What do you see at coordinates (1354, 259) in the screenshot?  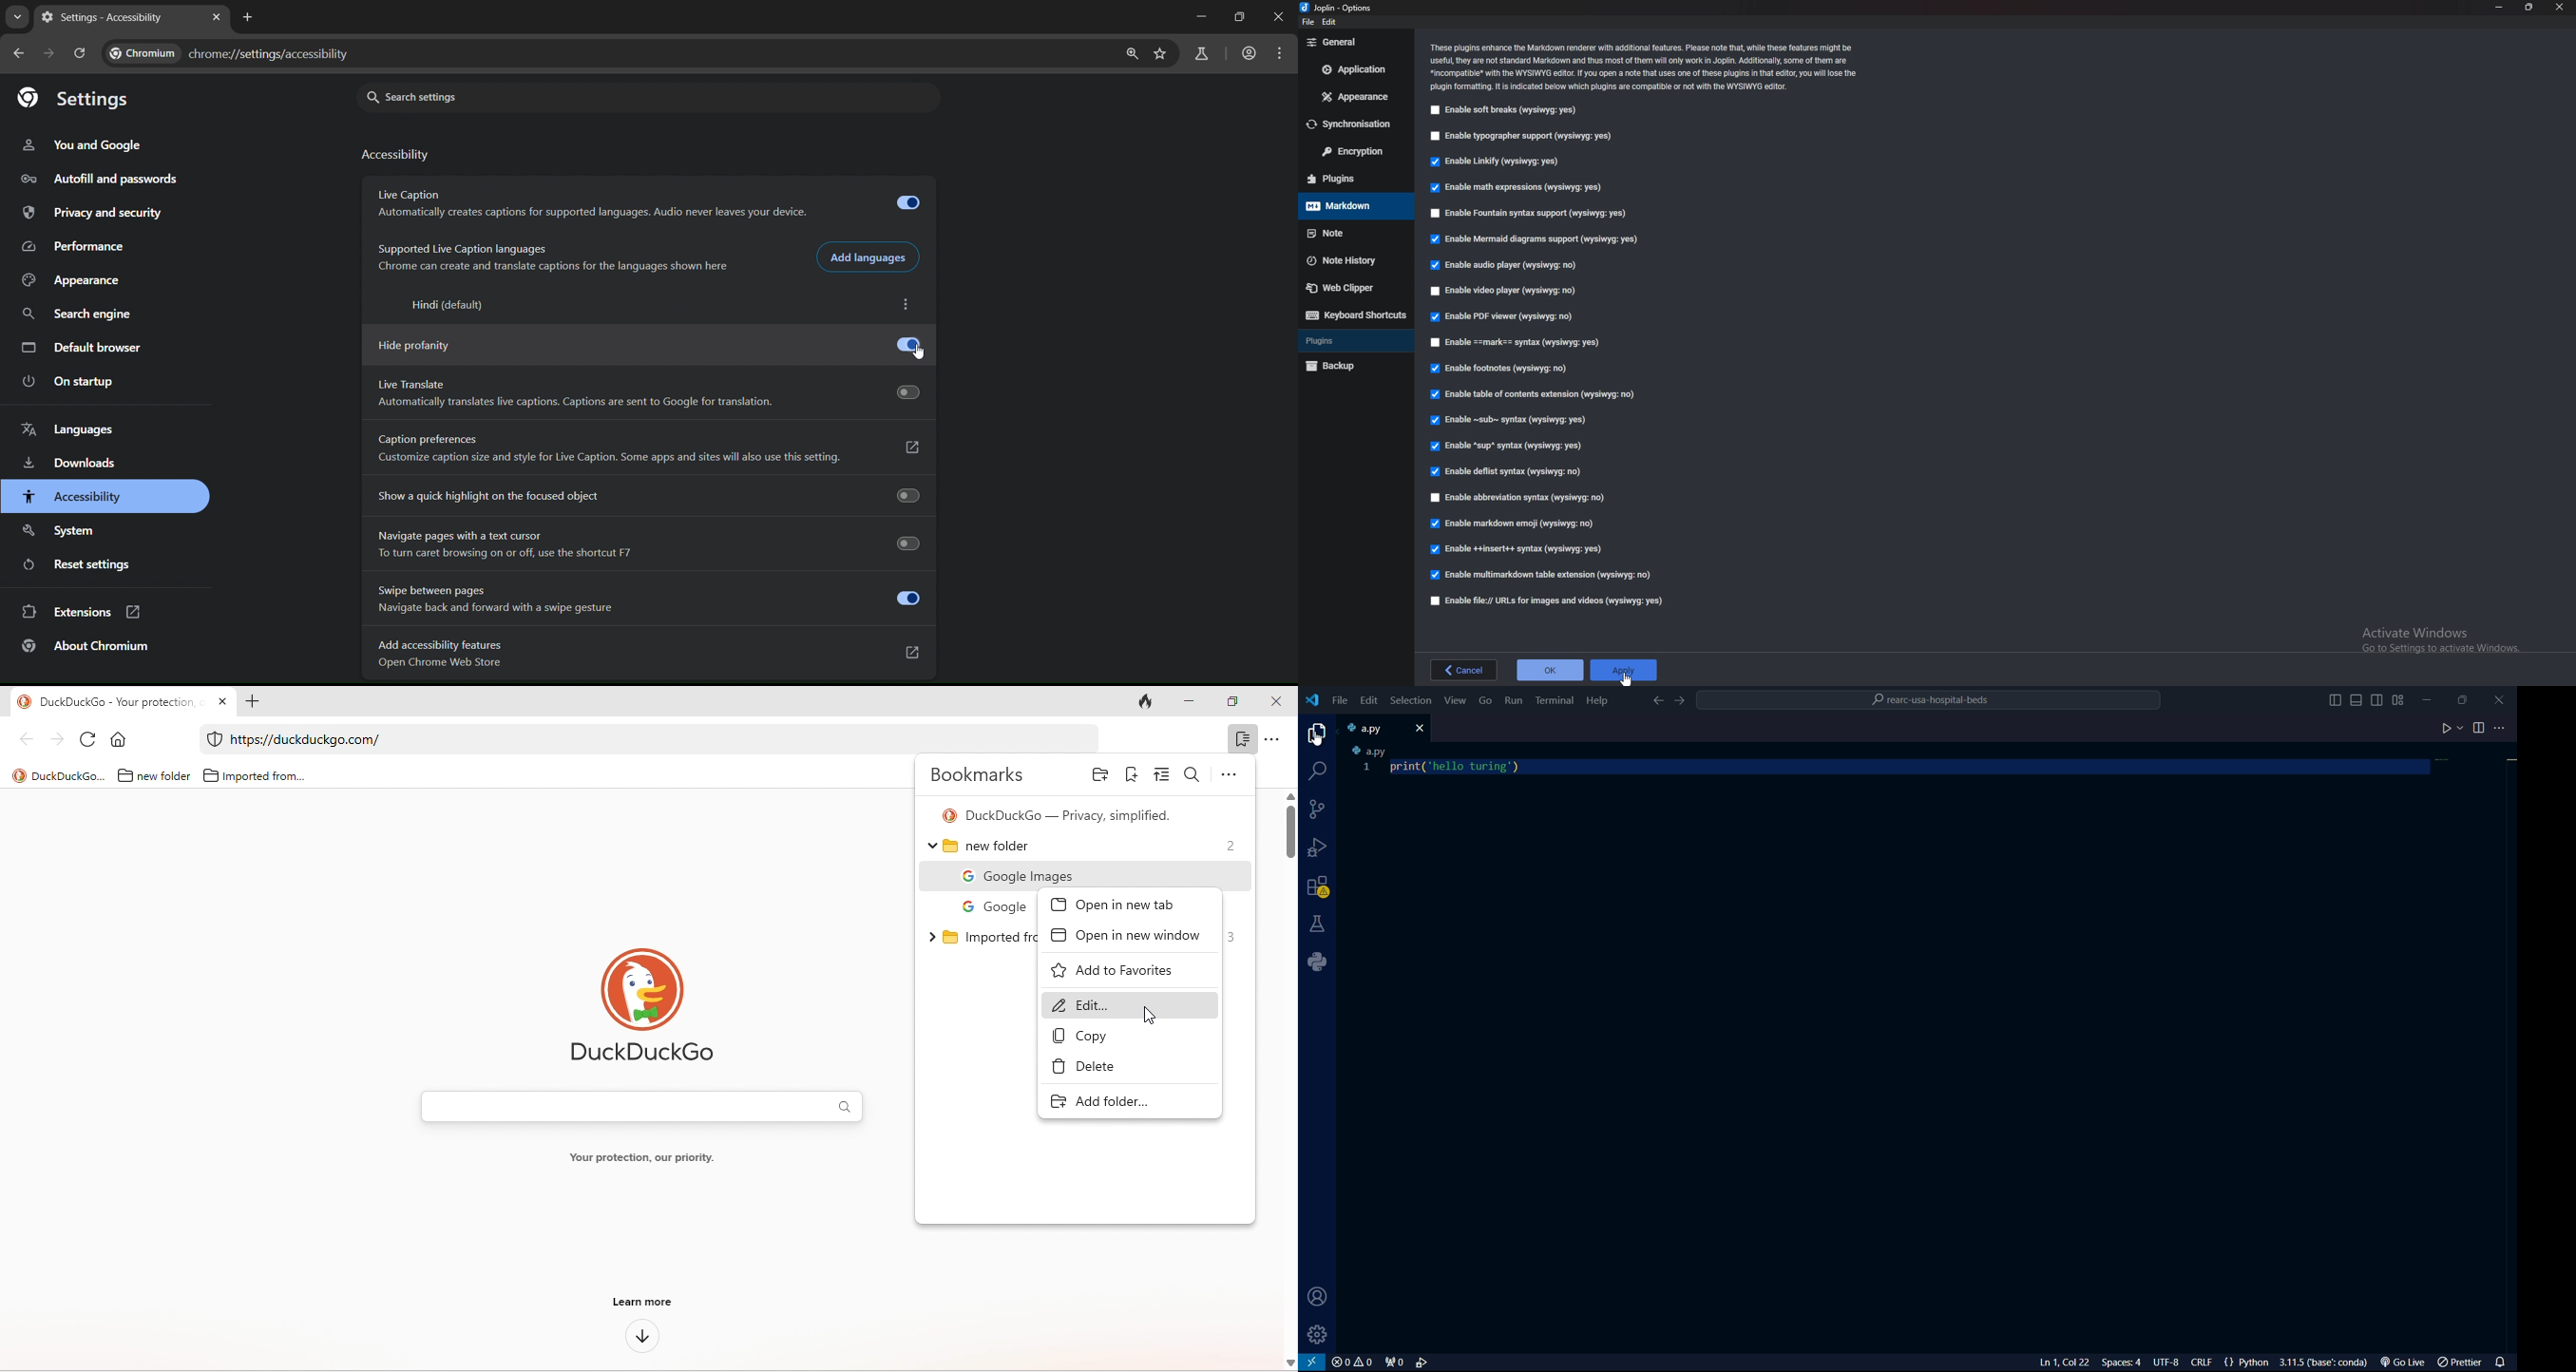 I see `note history` at bounding box center [1354, 259].